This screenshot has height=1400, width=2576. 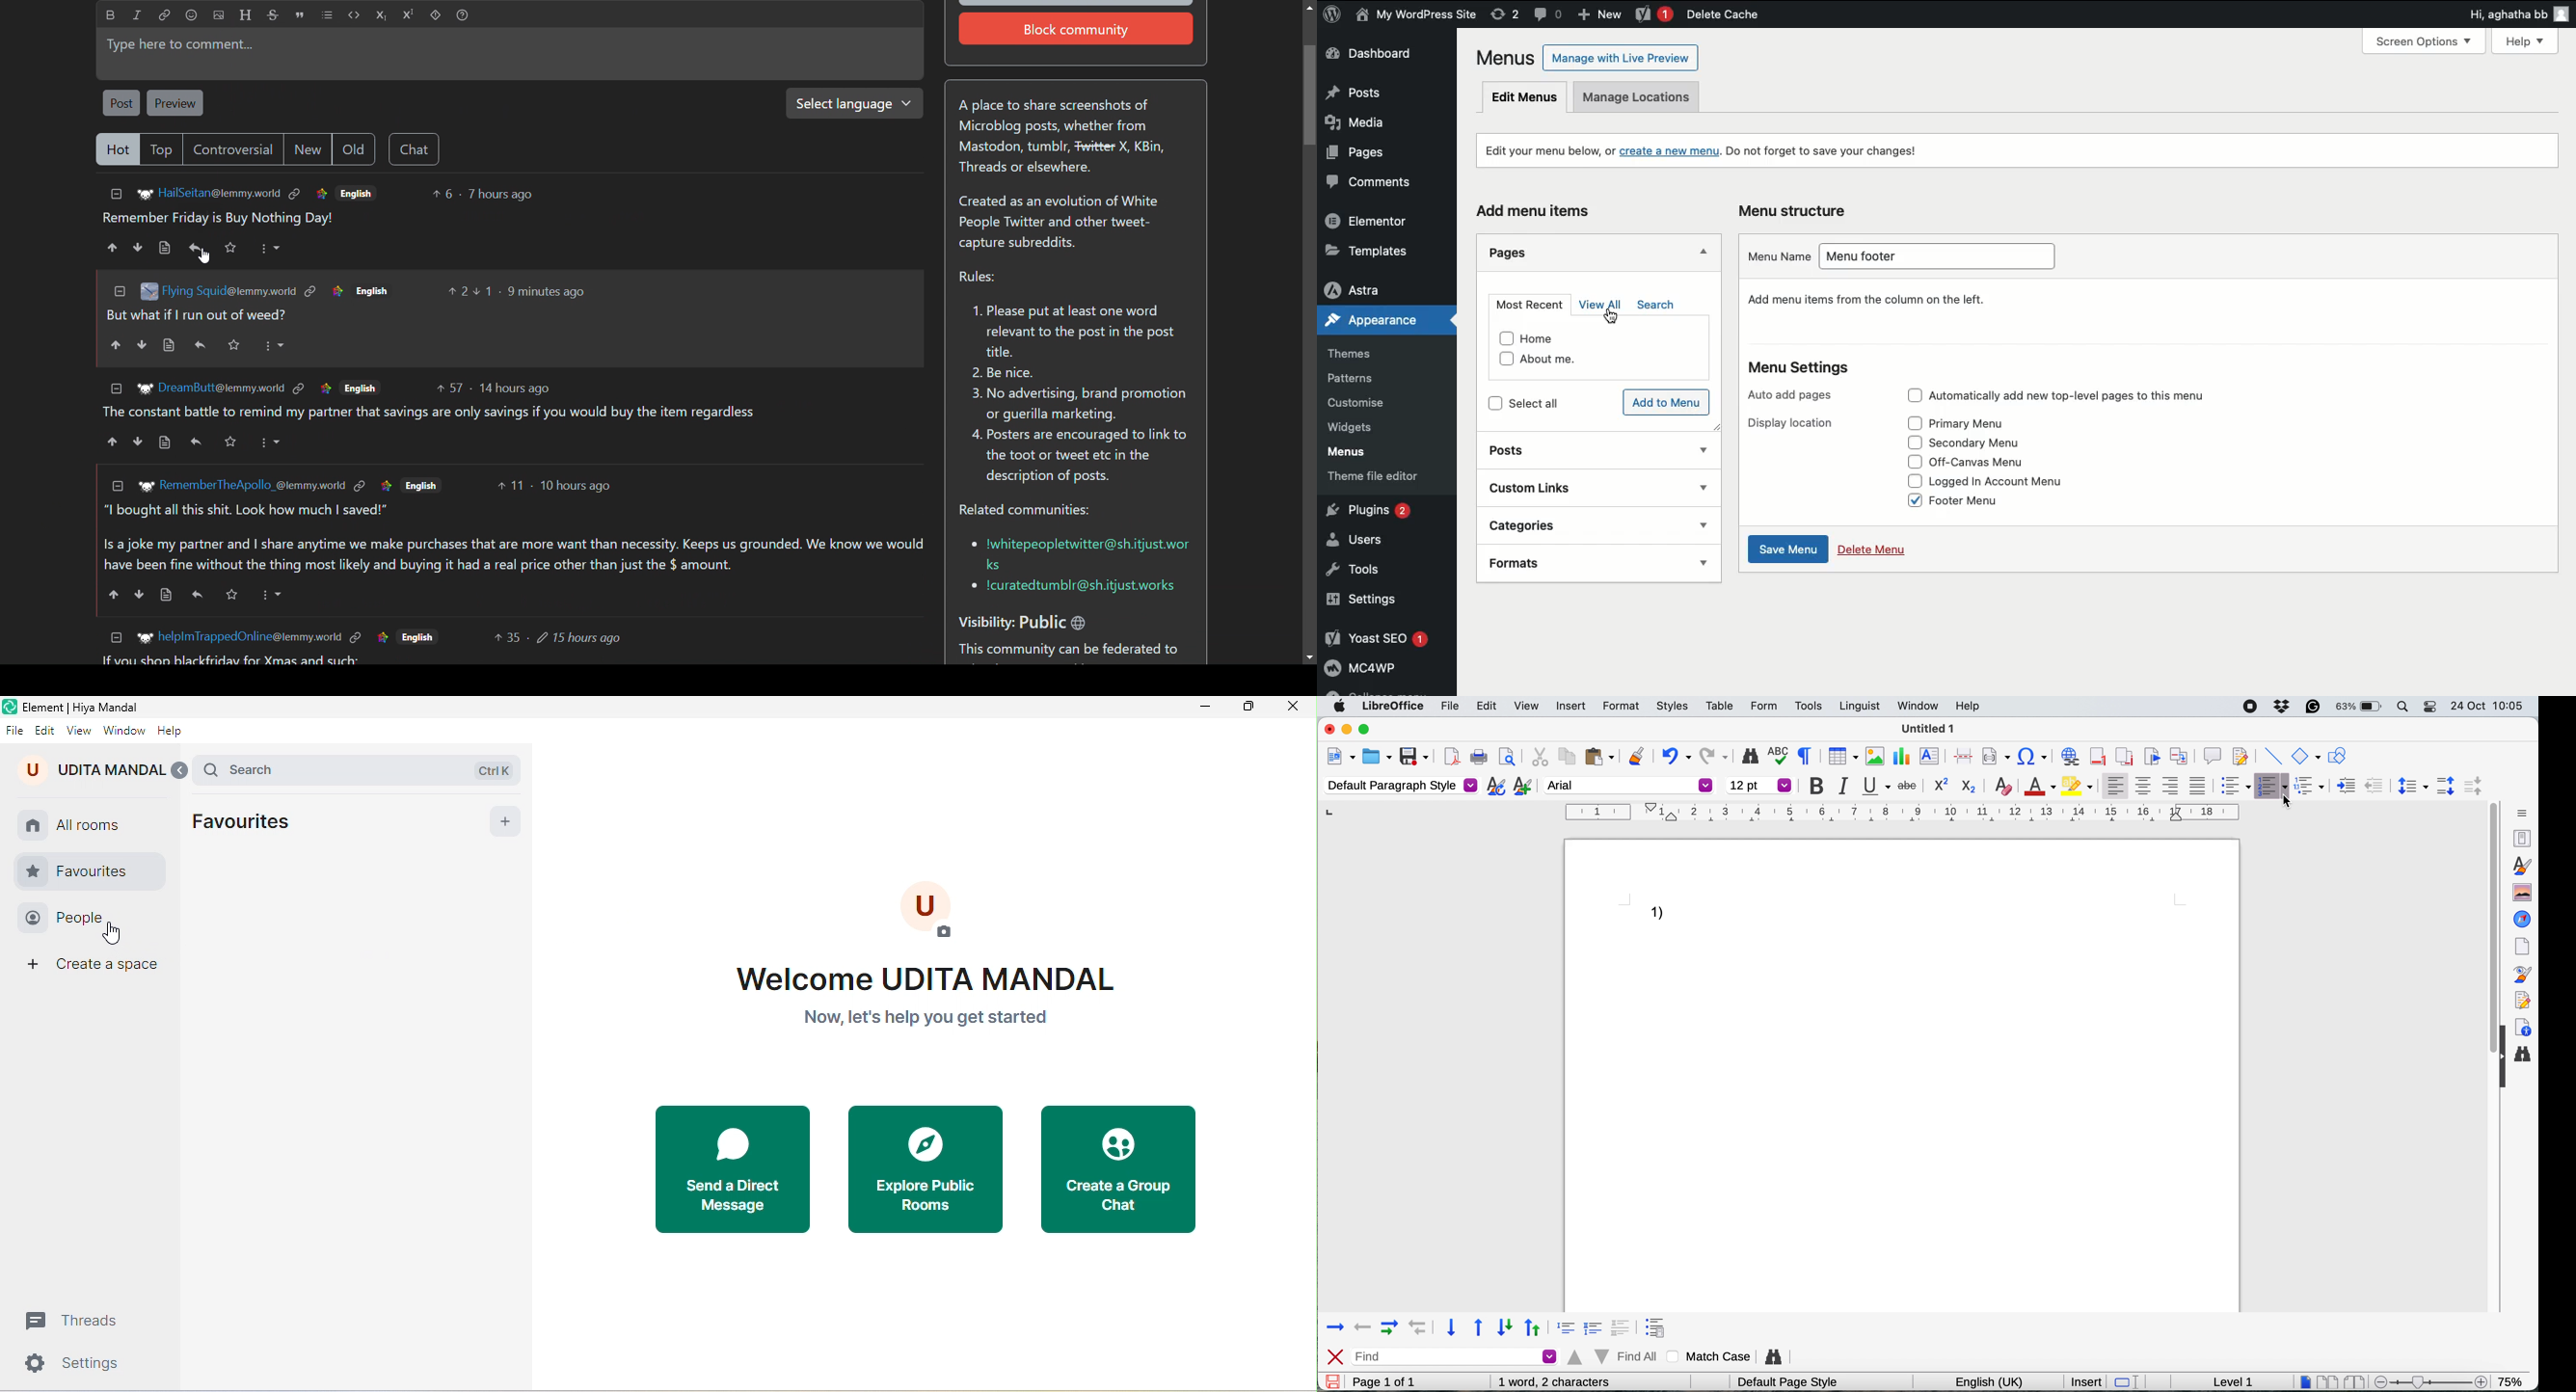 I want to click on show, so click(x=1704, y=566).